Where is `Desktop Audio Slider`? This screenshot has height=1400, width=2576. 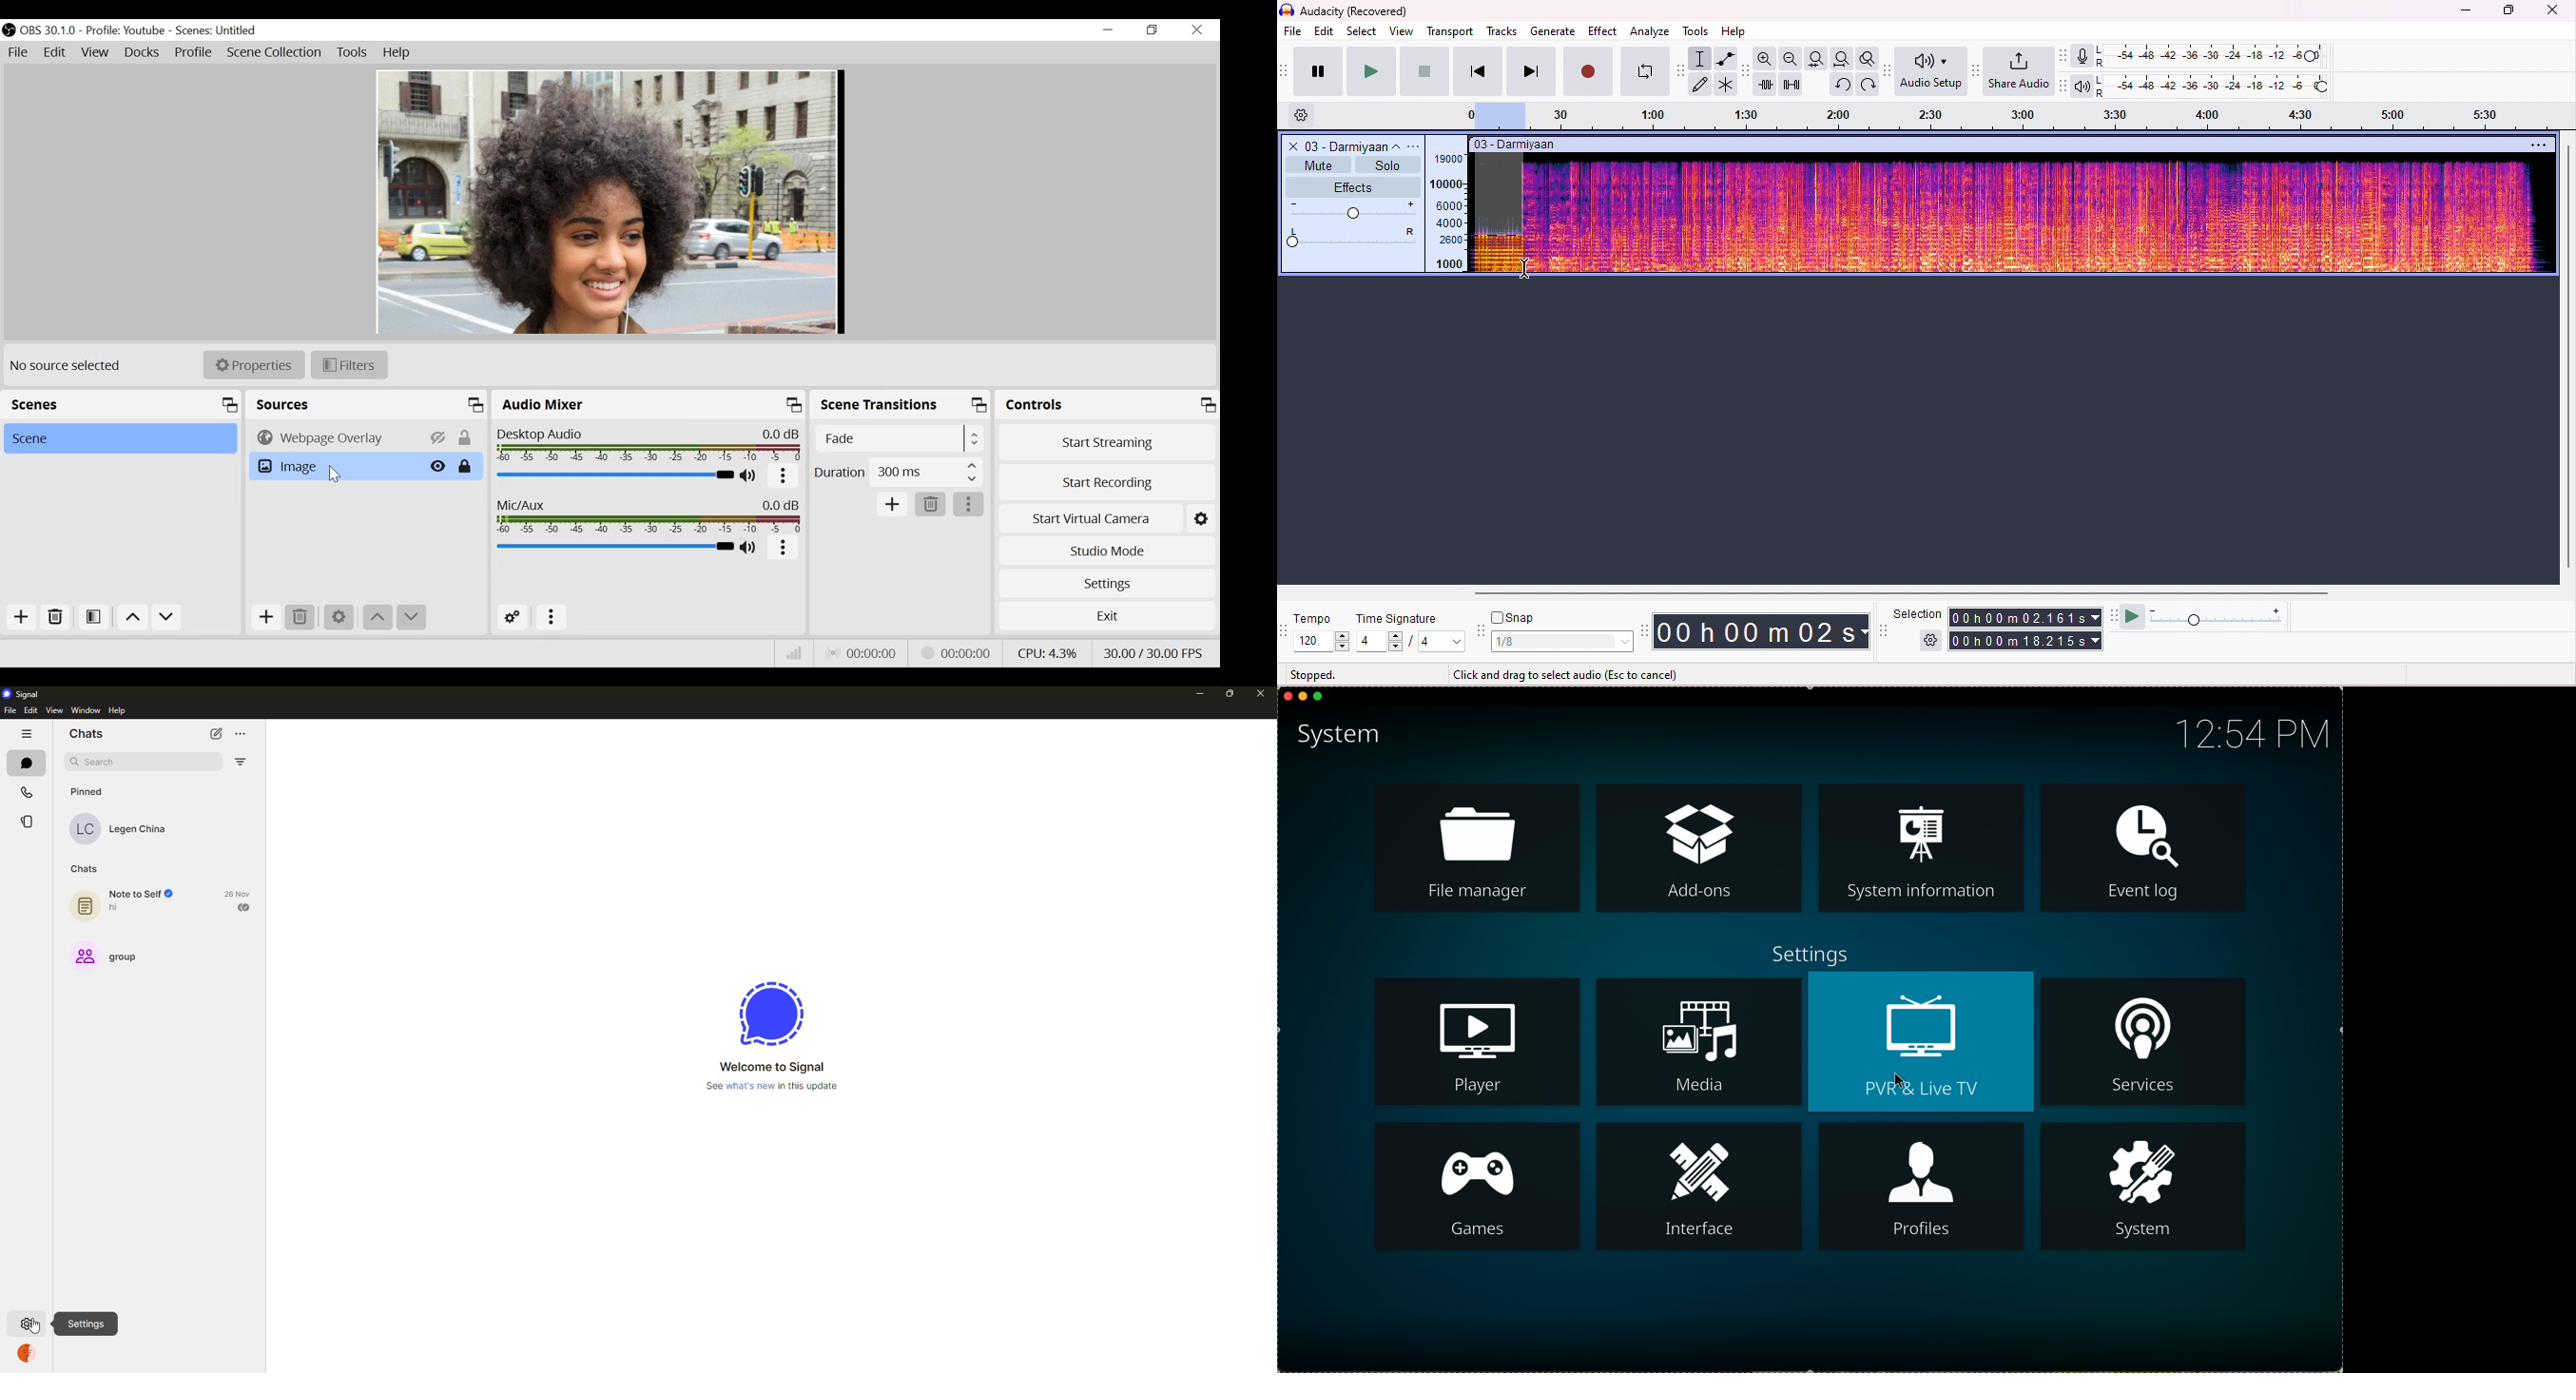
Desktop Audio Slider is located at coordinates (613, 475).